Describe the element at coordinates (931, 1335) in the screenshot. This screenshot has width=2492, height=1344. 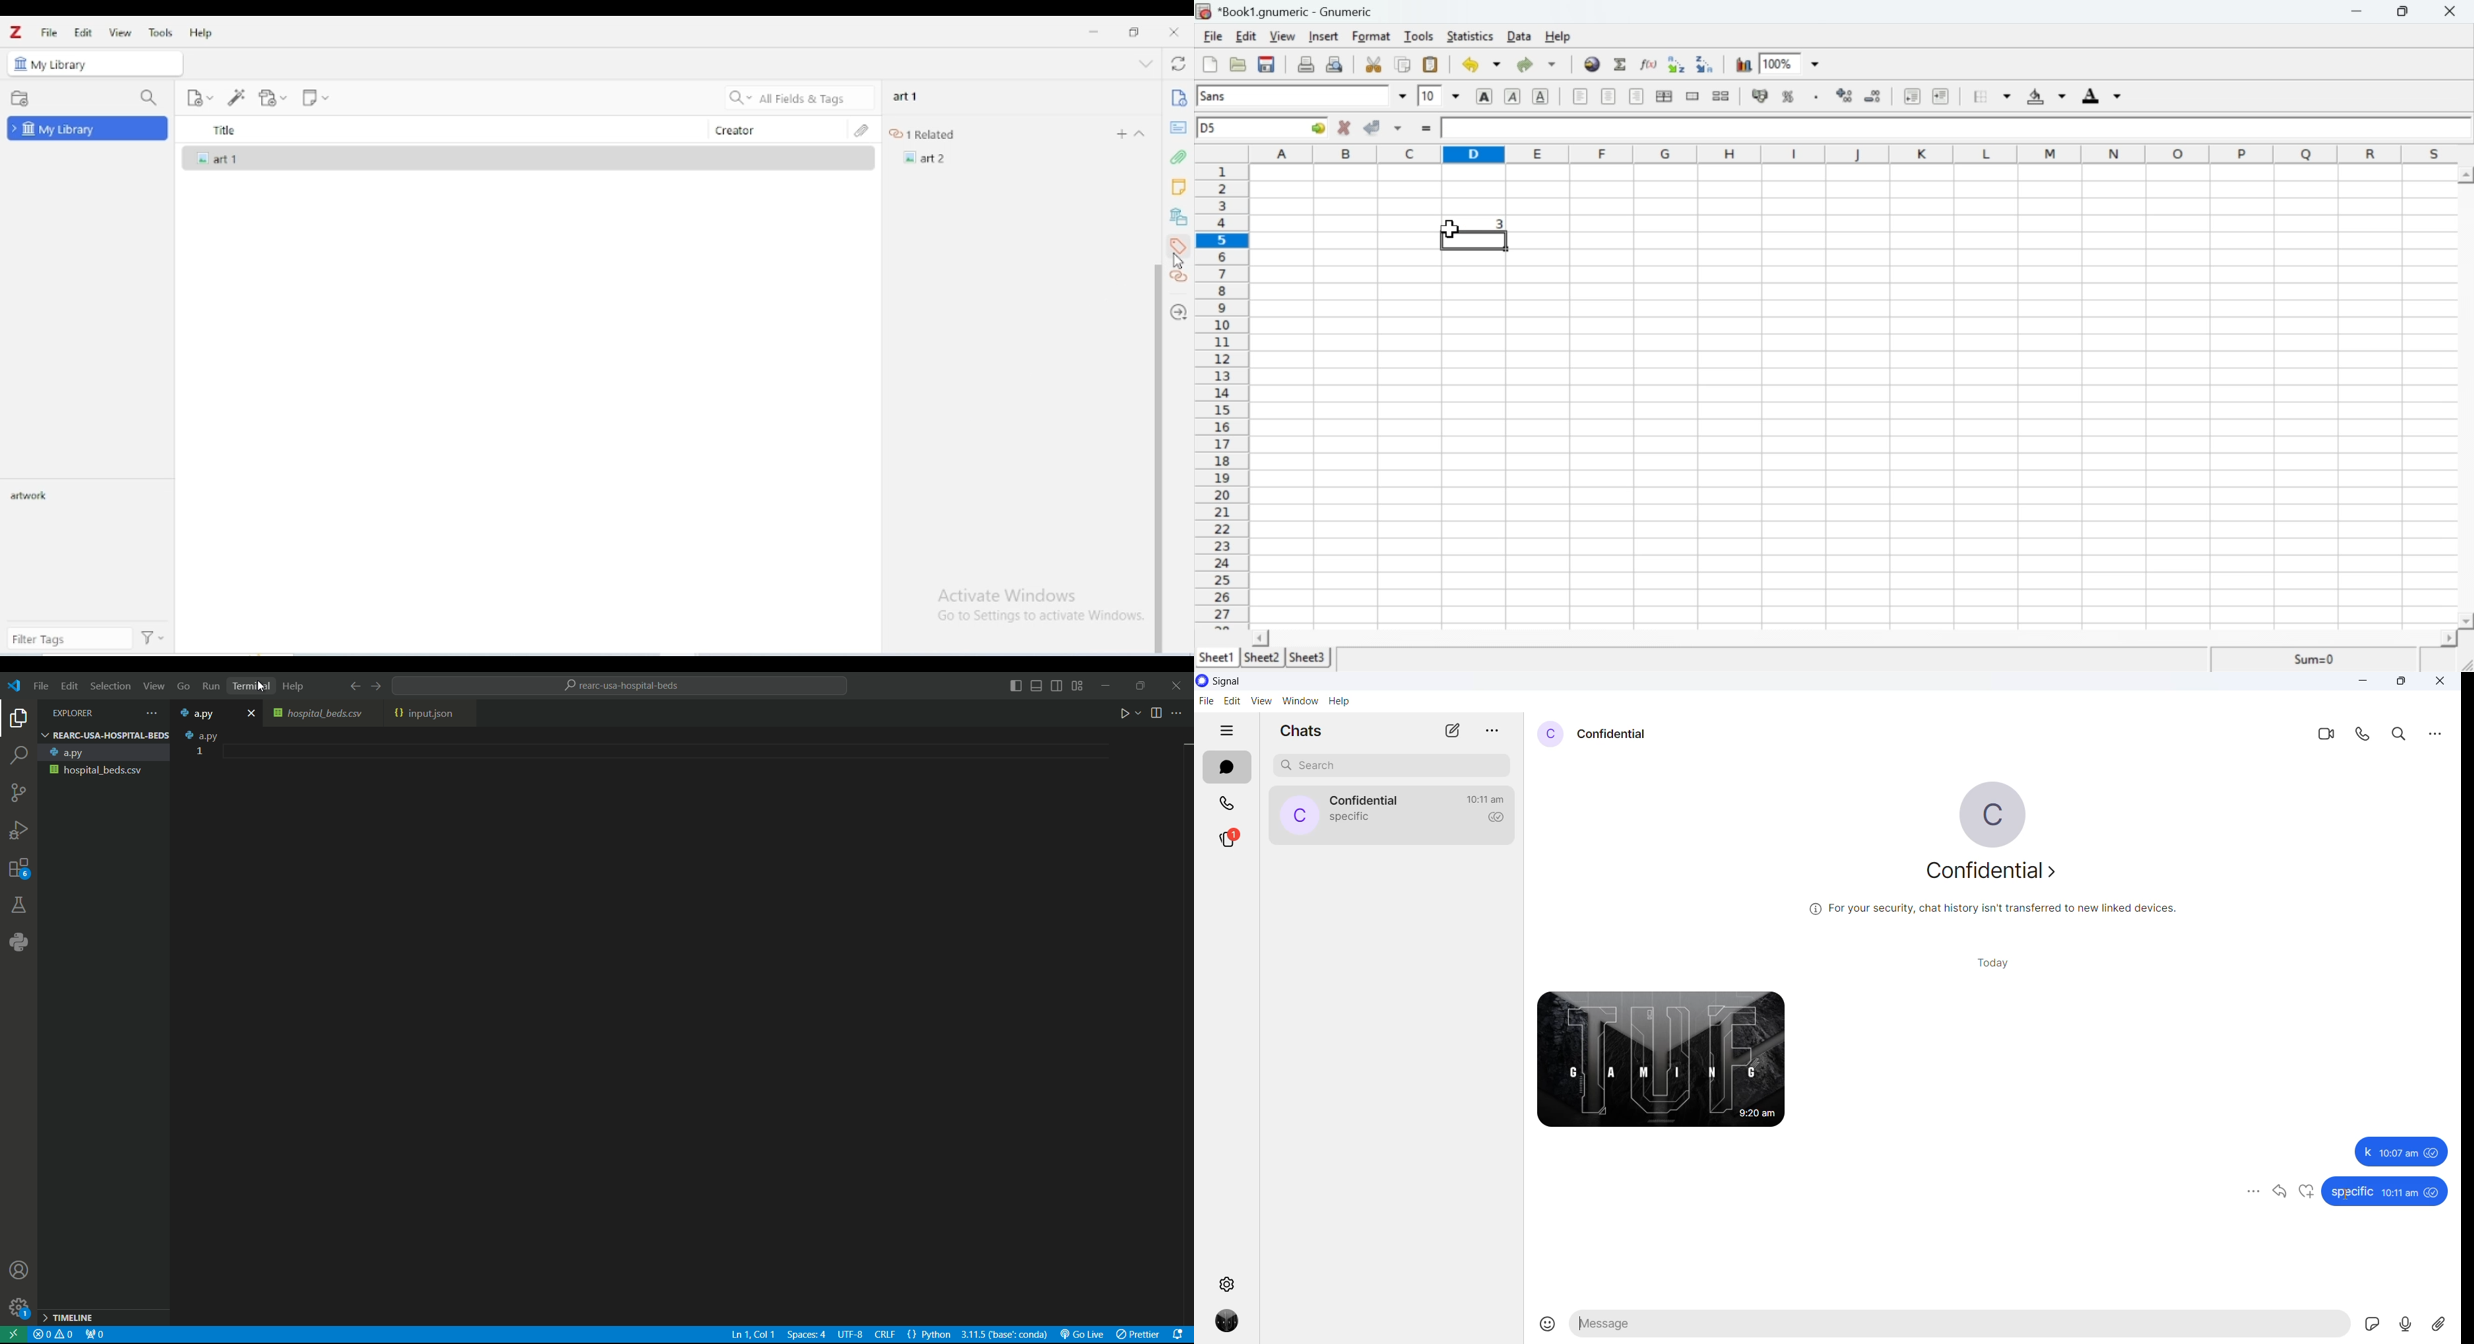
I see `select language mode` at that location.